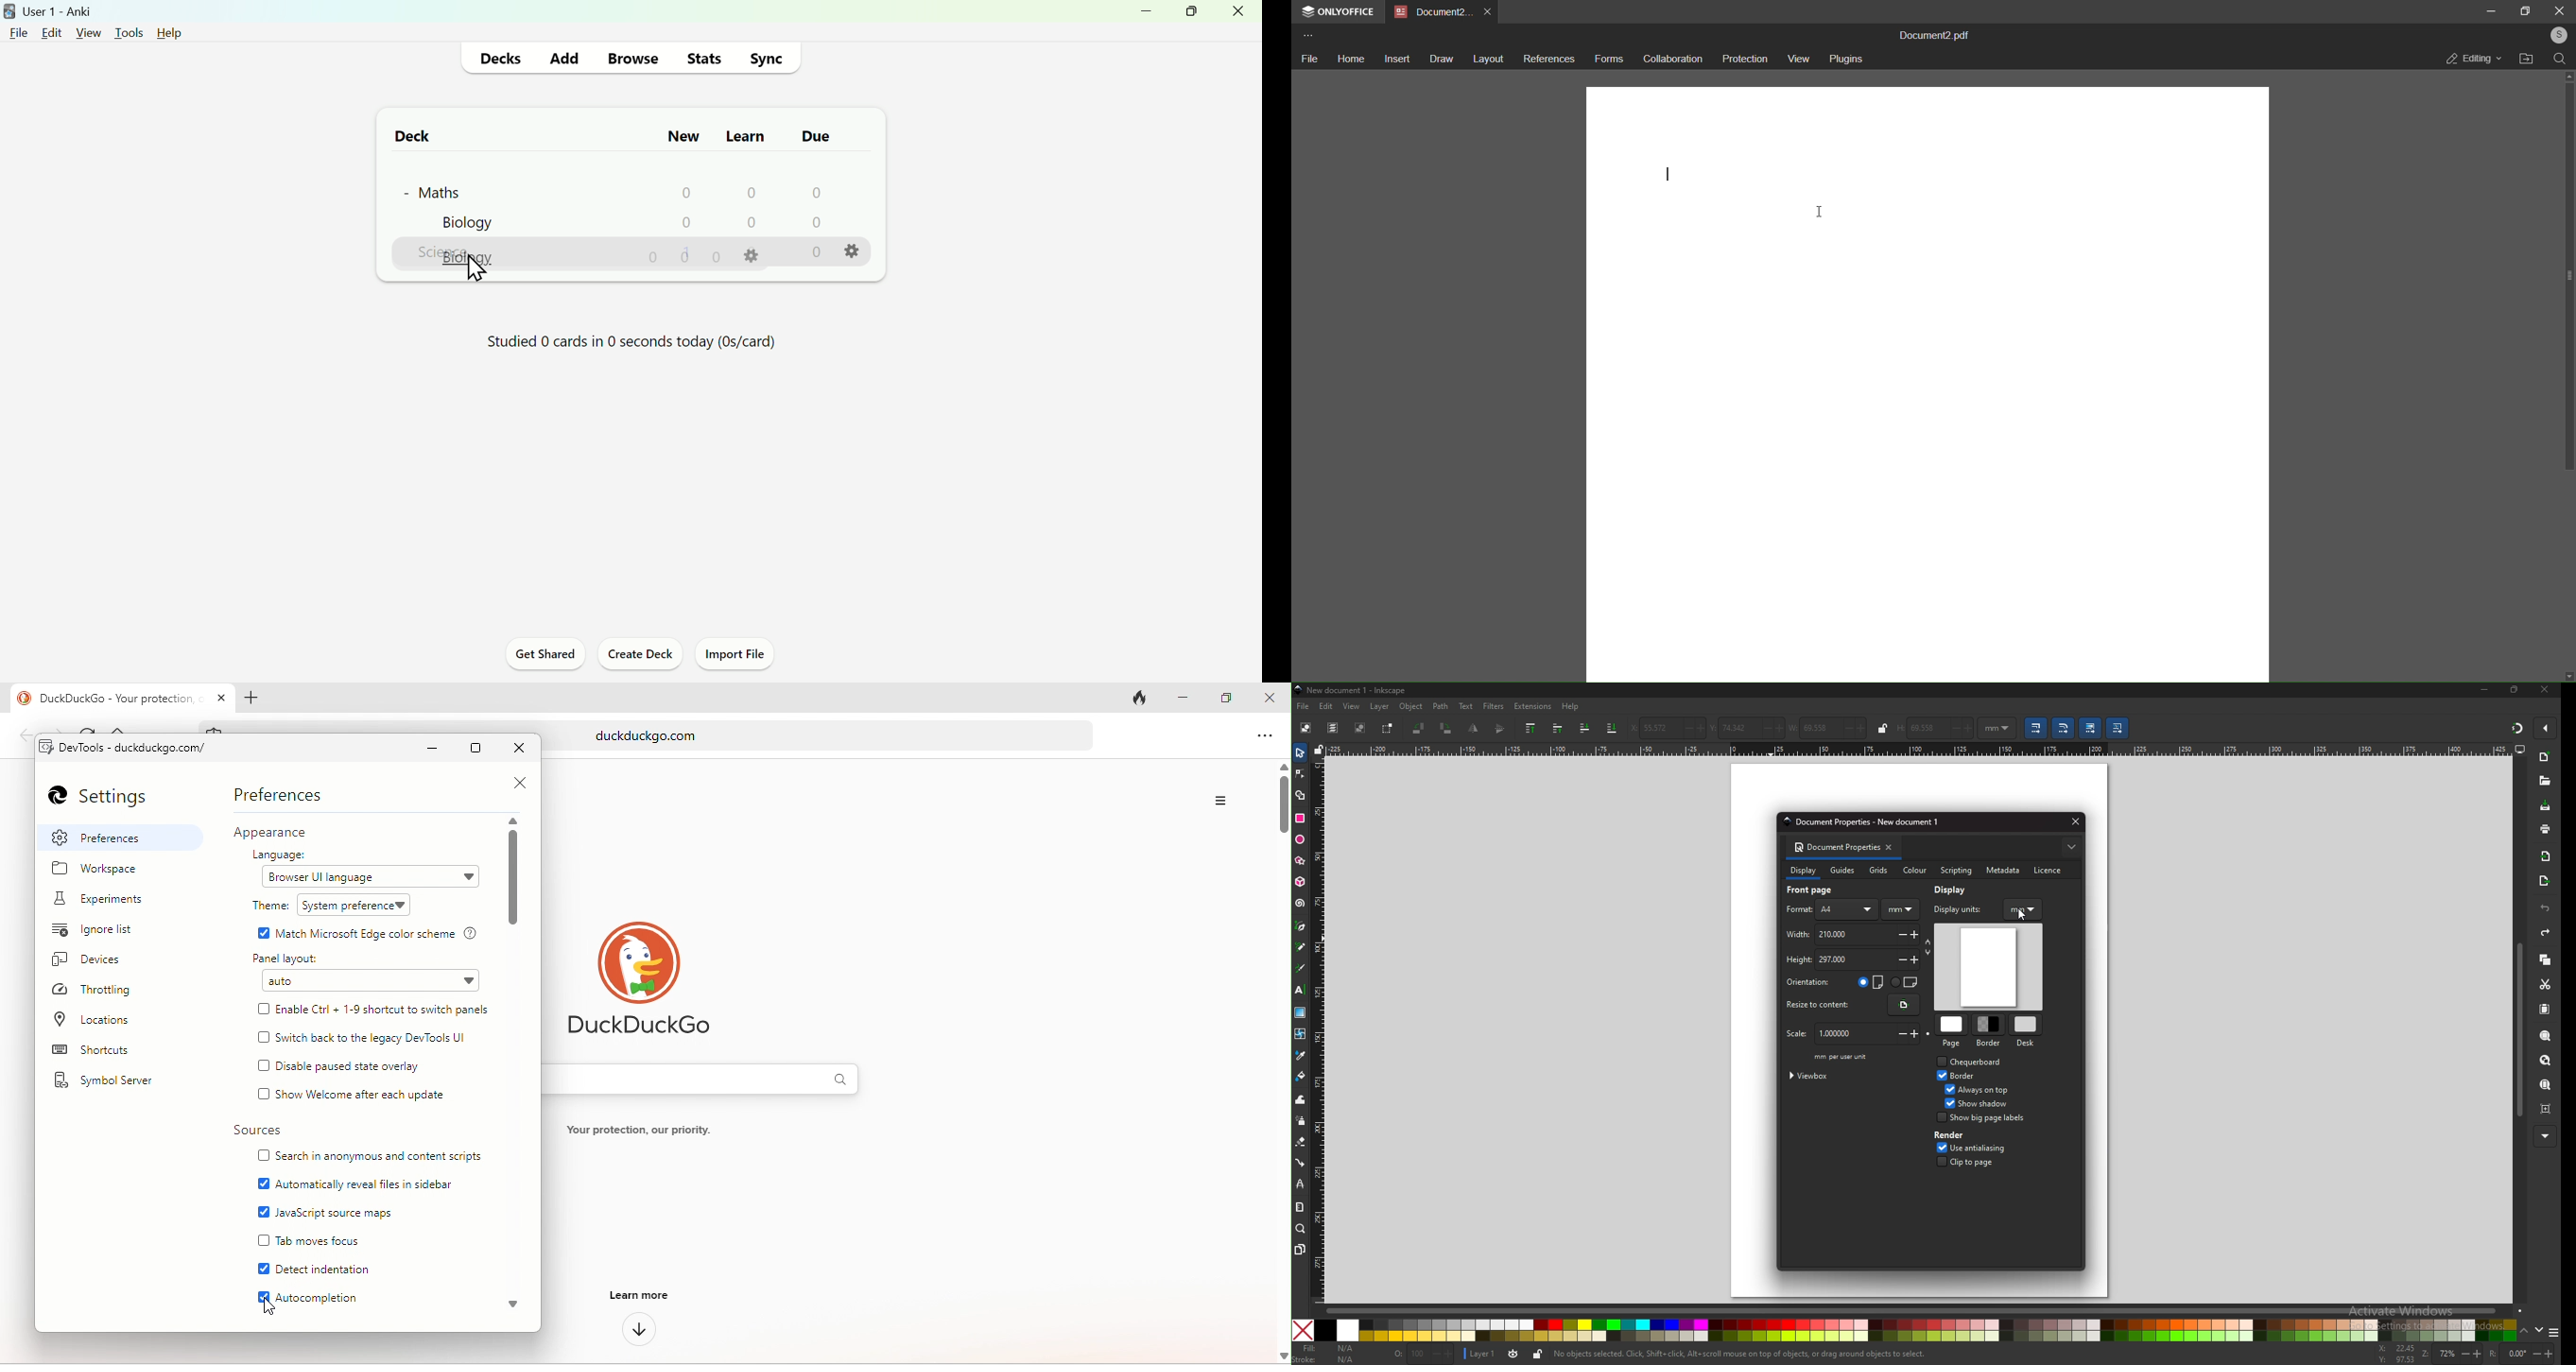  What do you see at coordinates (1940, 34) in the screenshot?
I see `title` at bounding box center [1940, 34].